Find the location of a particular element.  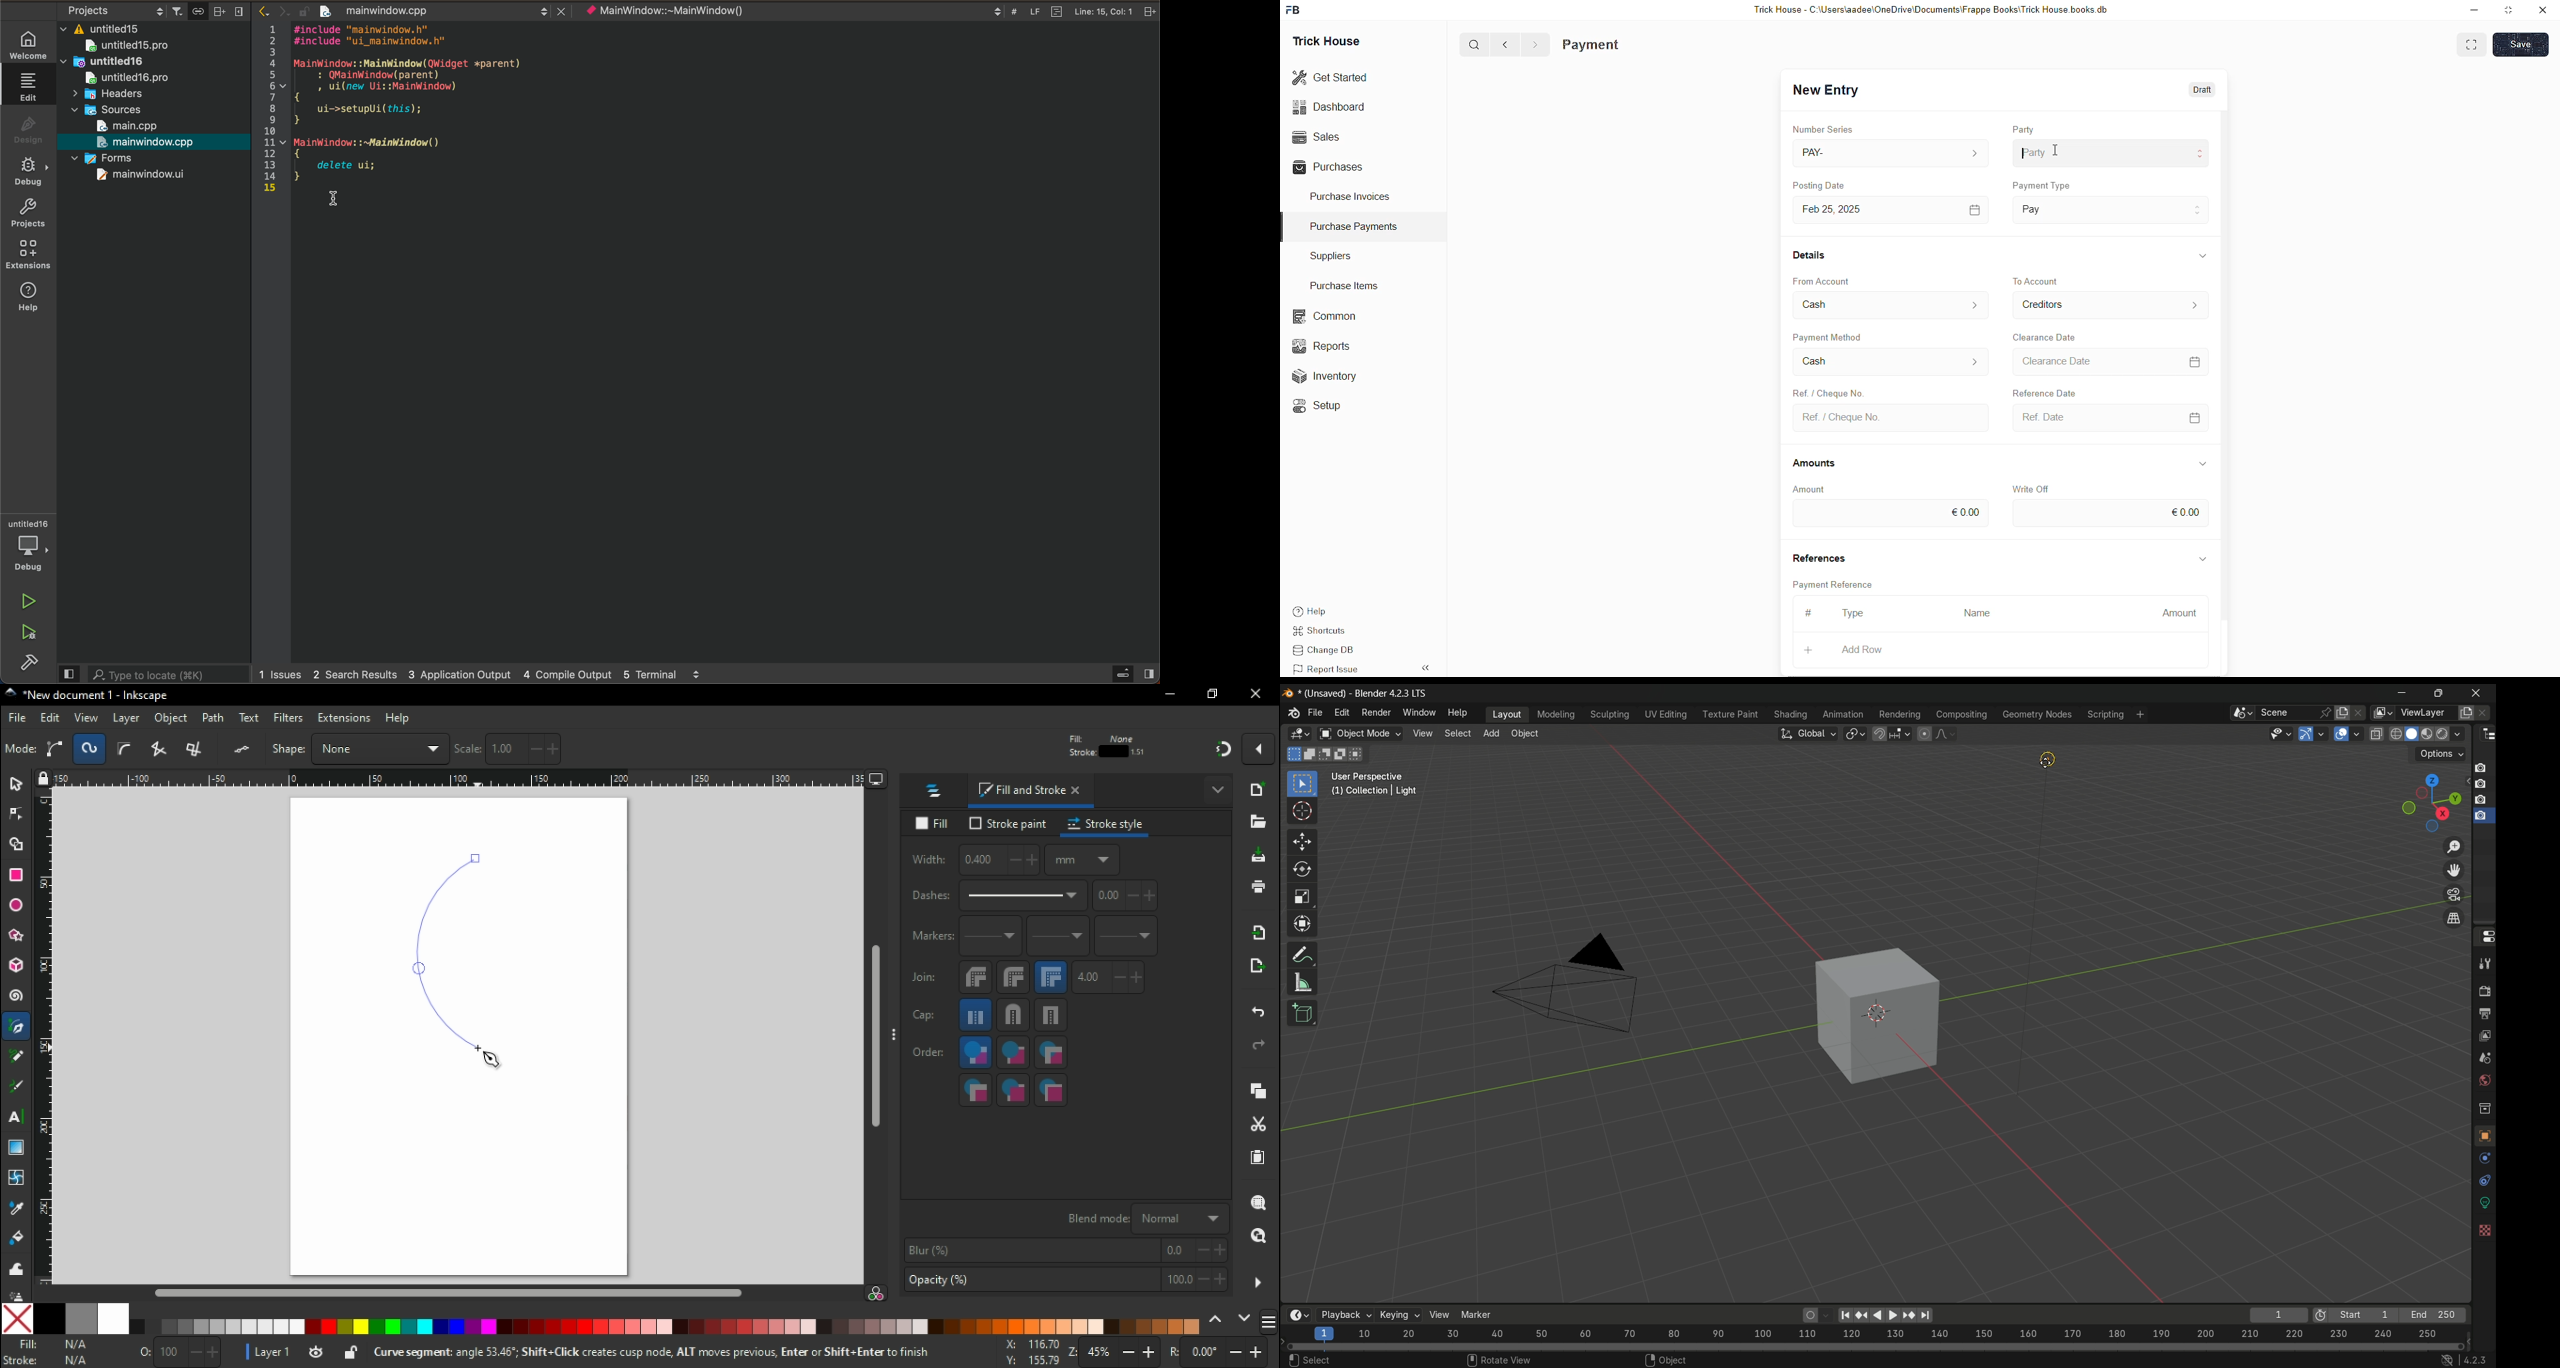

texture is located at coordinates (2483, 1299).